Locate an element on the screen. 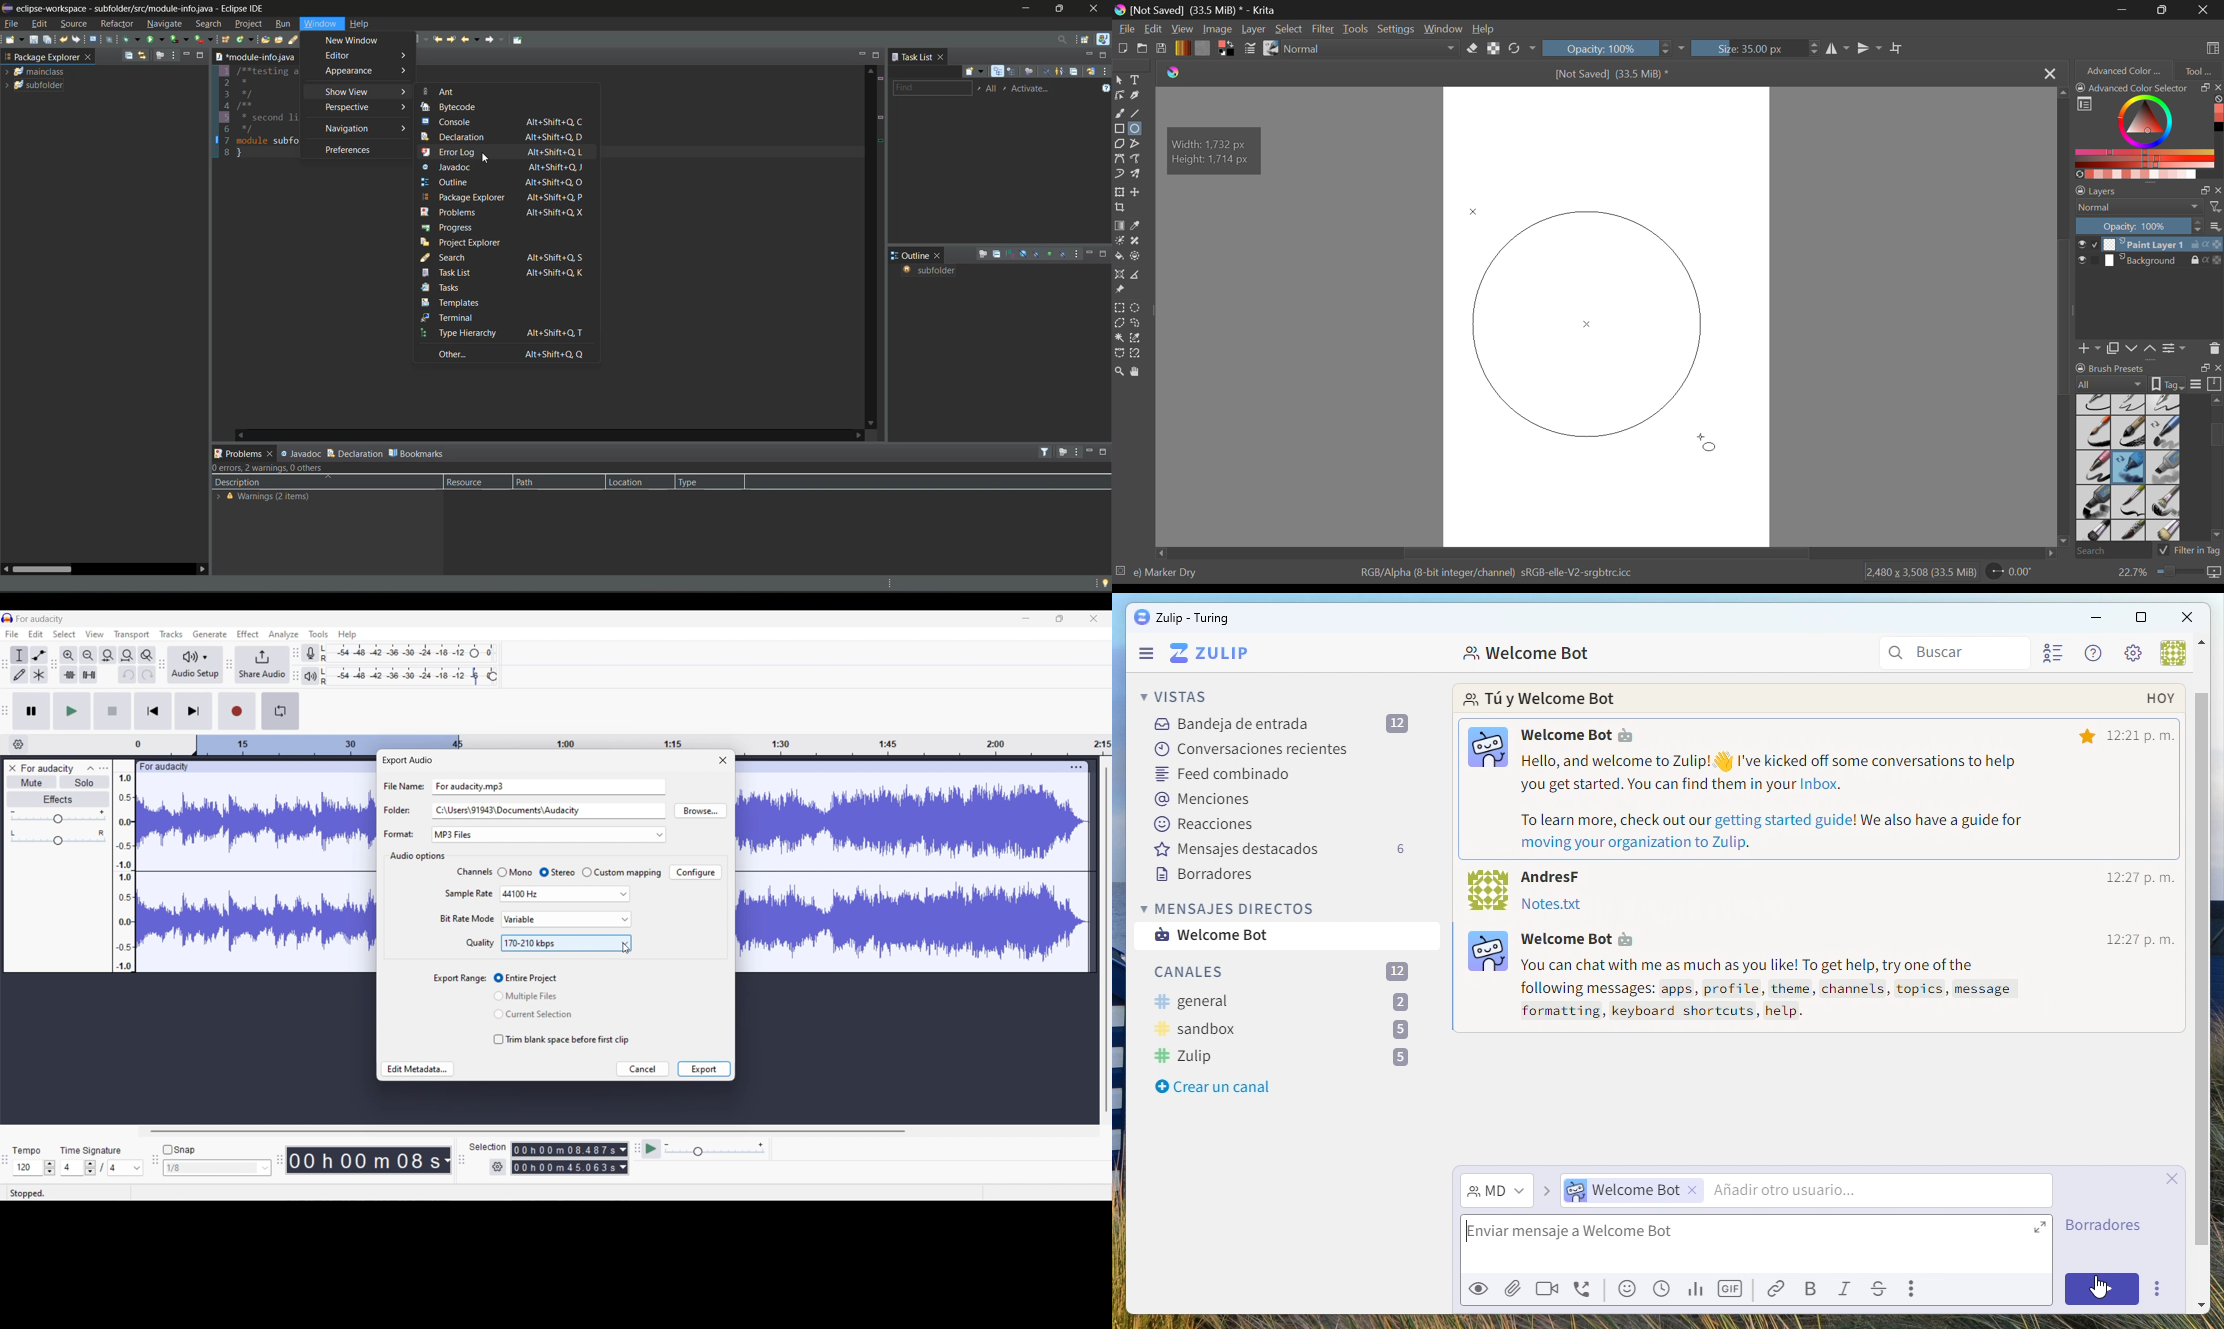 The height and width of the screenshot is (1344, 2240). Toggle for 'Entire Project' is located at coordinates (534, 979).